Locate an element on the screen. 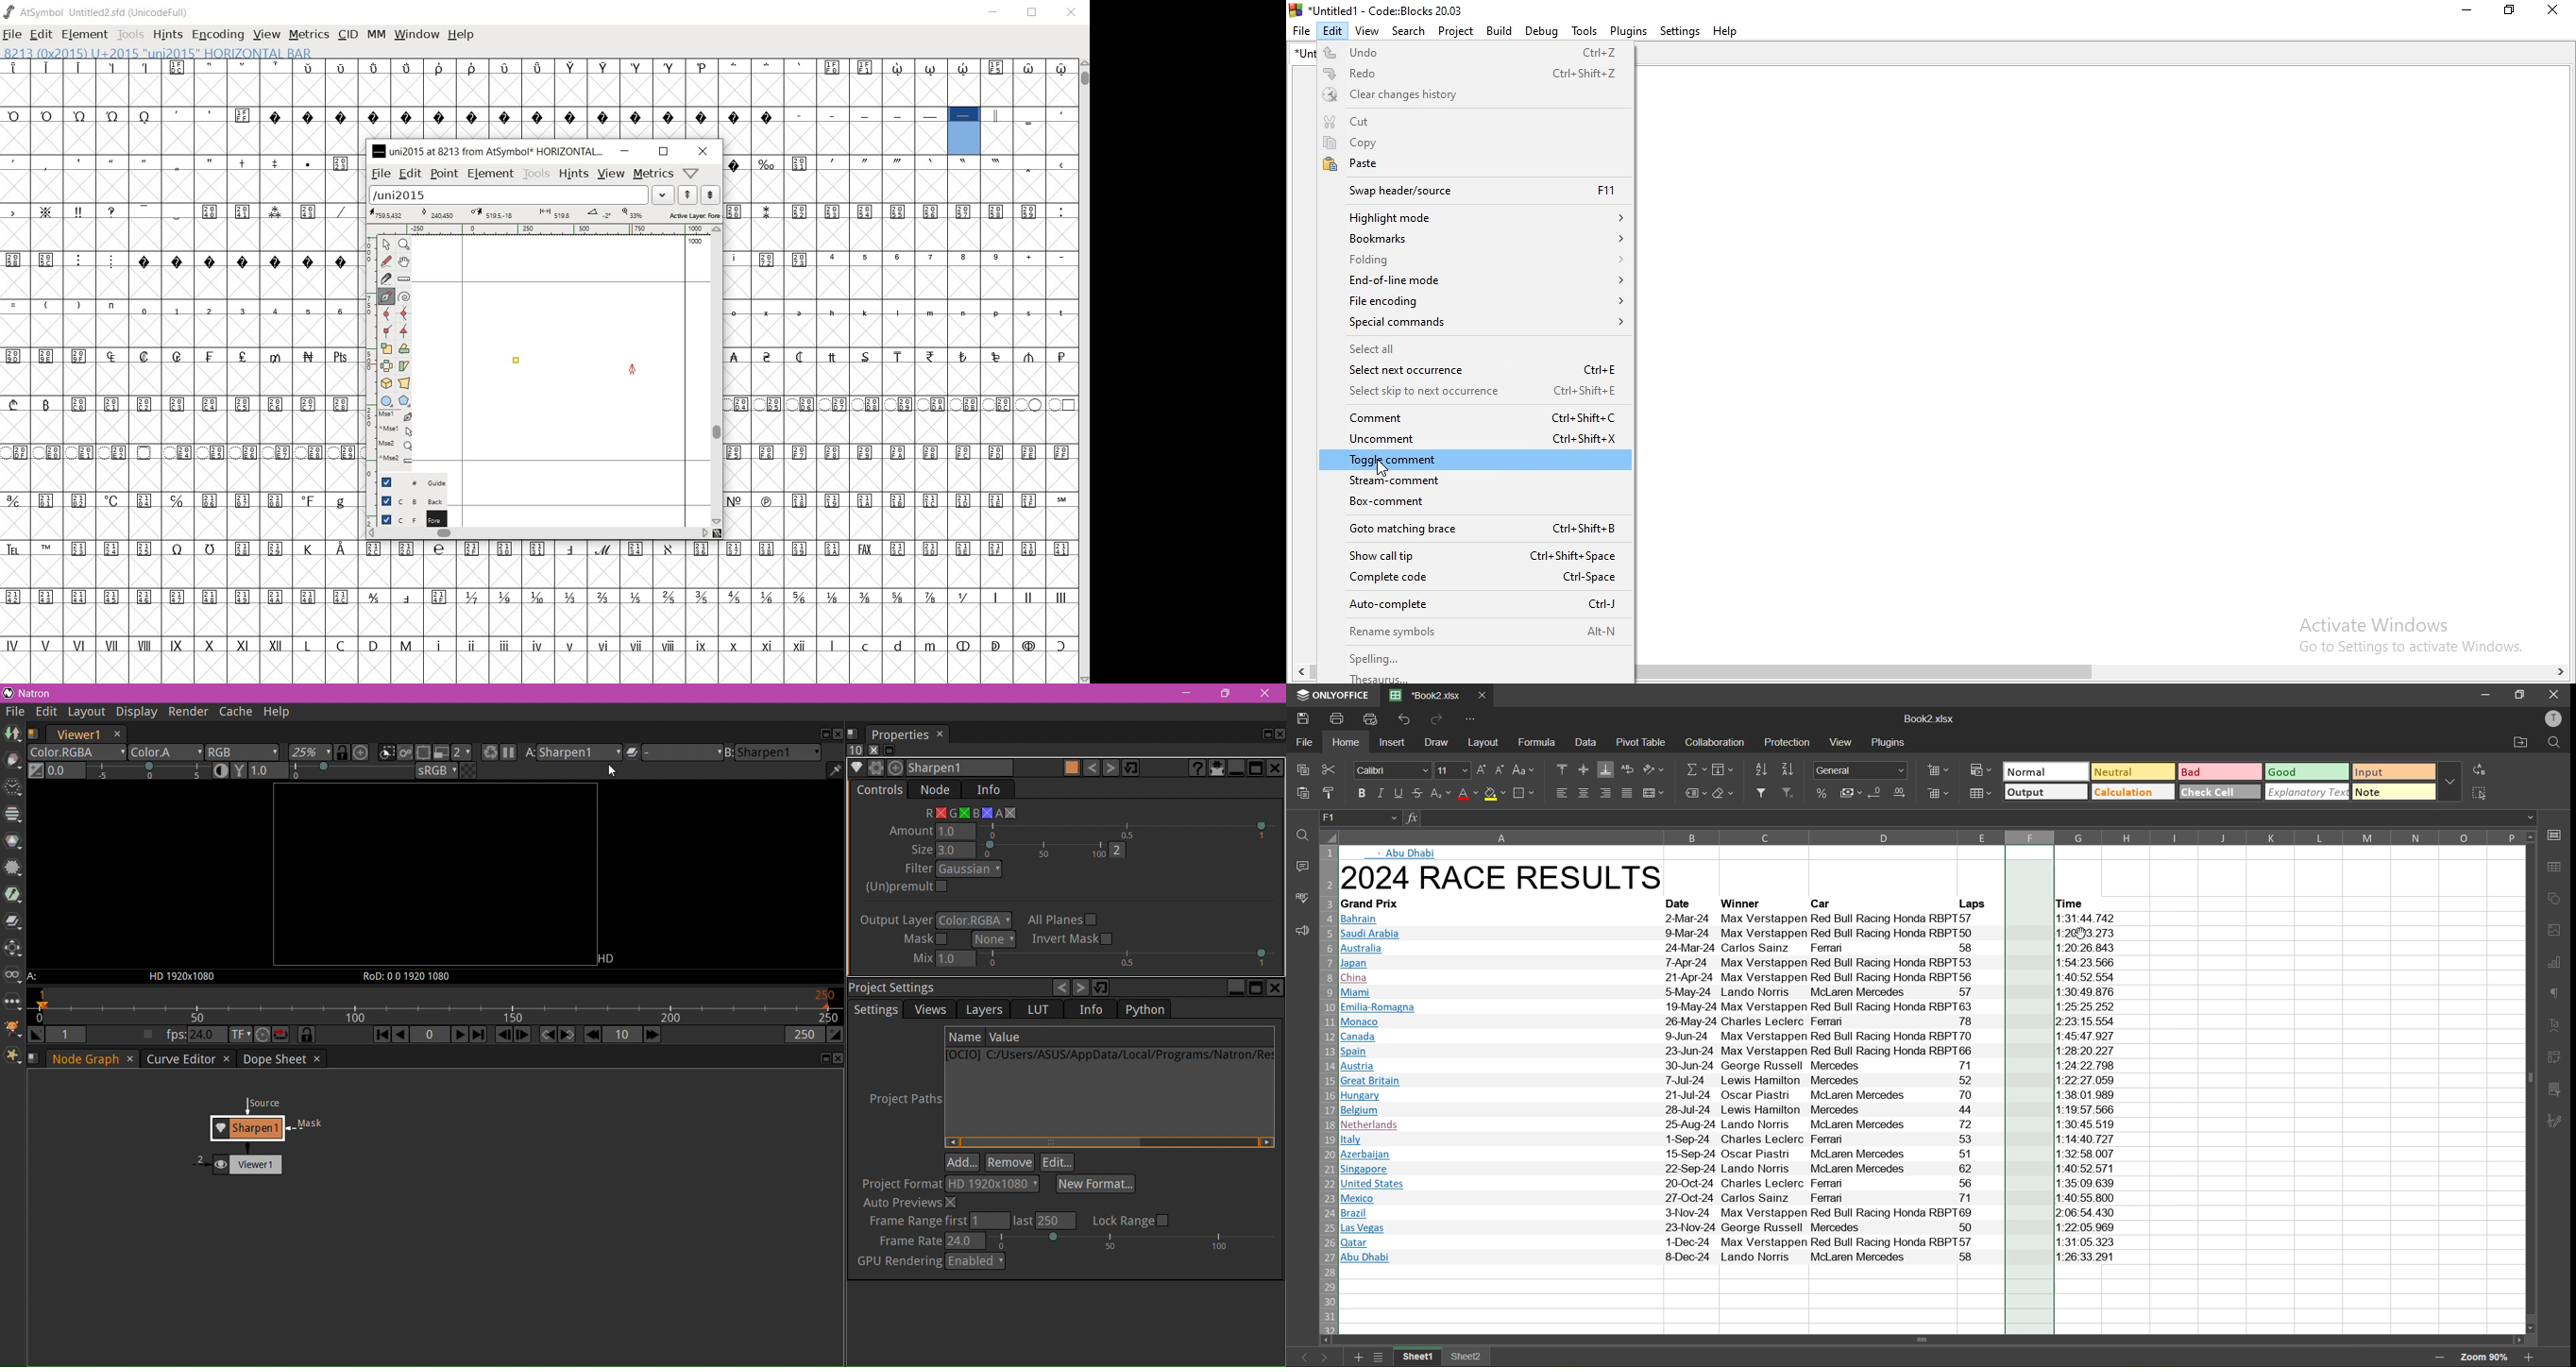 This screenshot has height=1372, width=2576. MINIMIZE is located at coordinates (996, 13).